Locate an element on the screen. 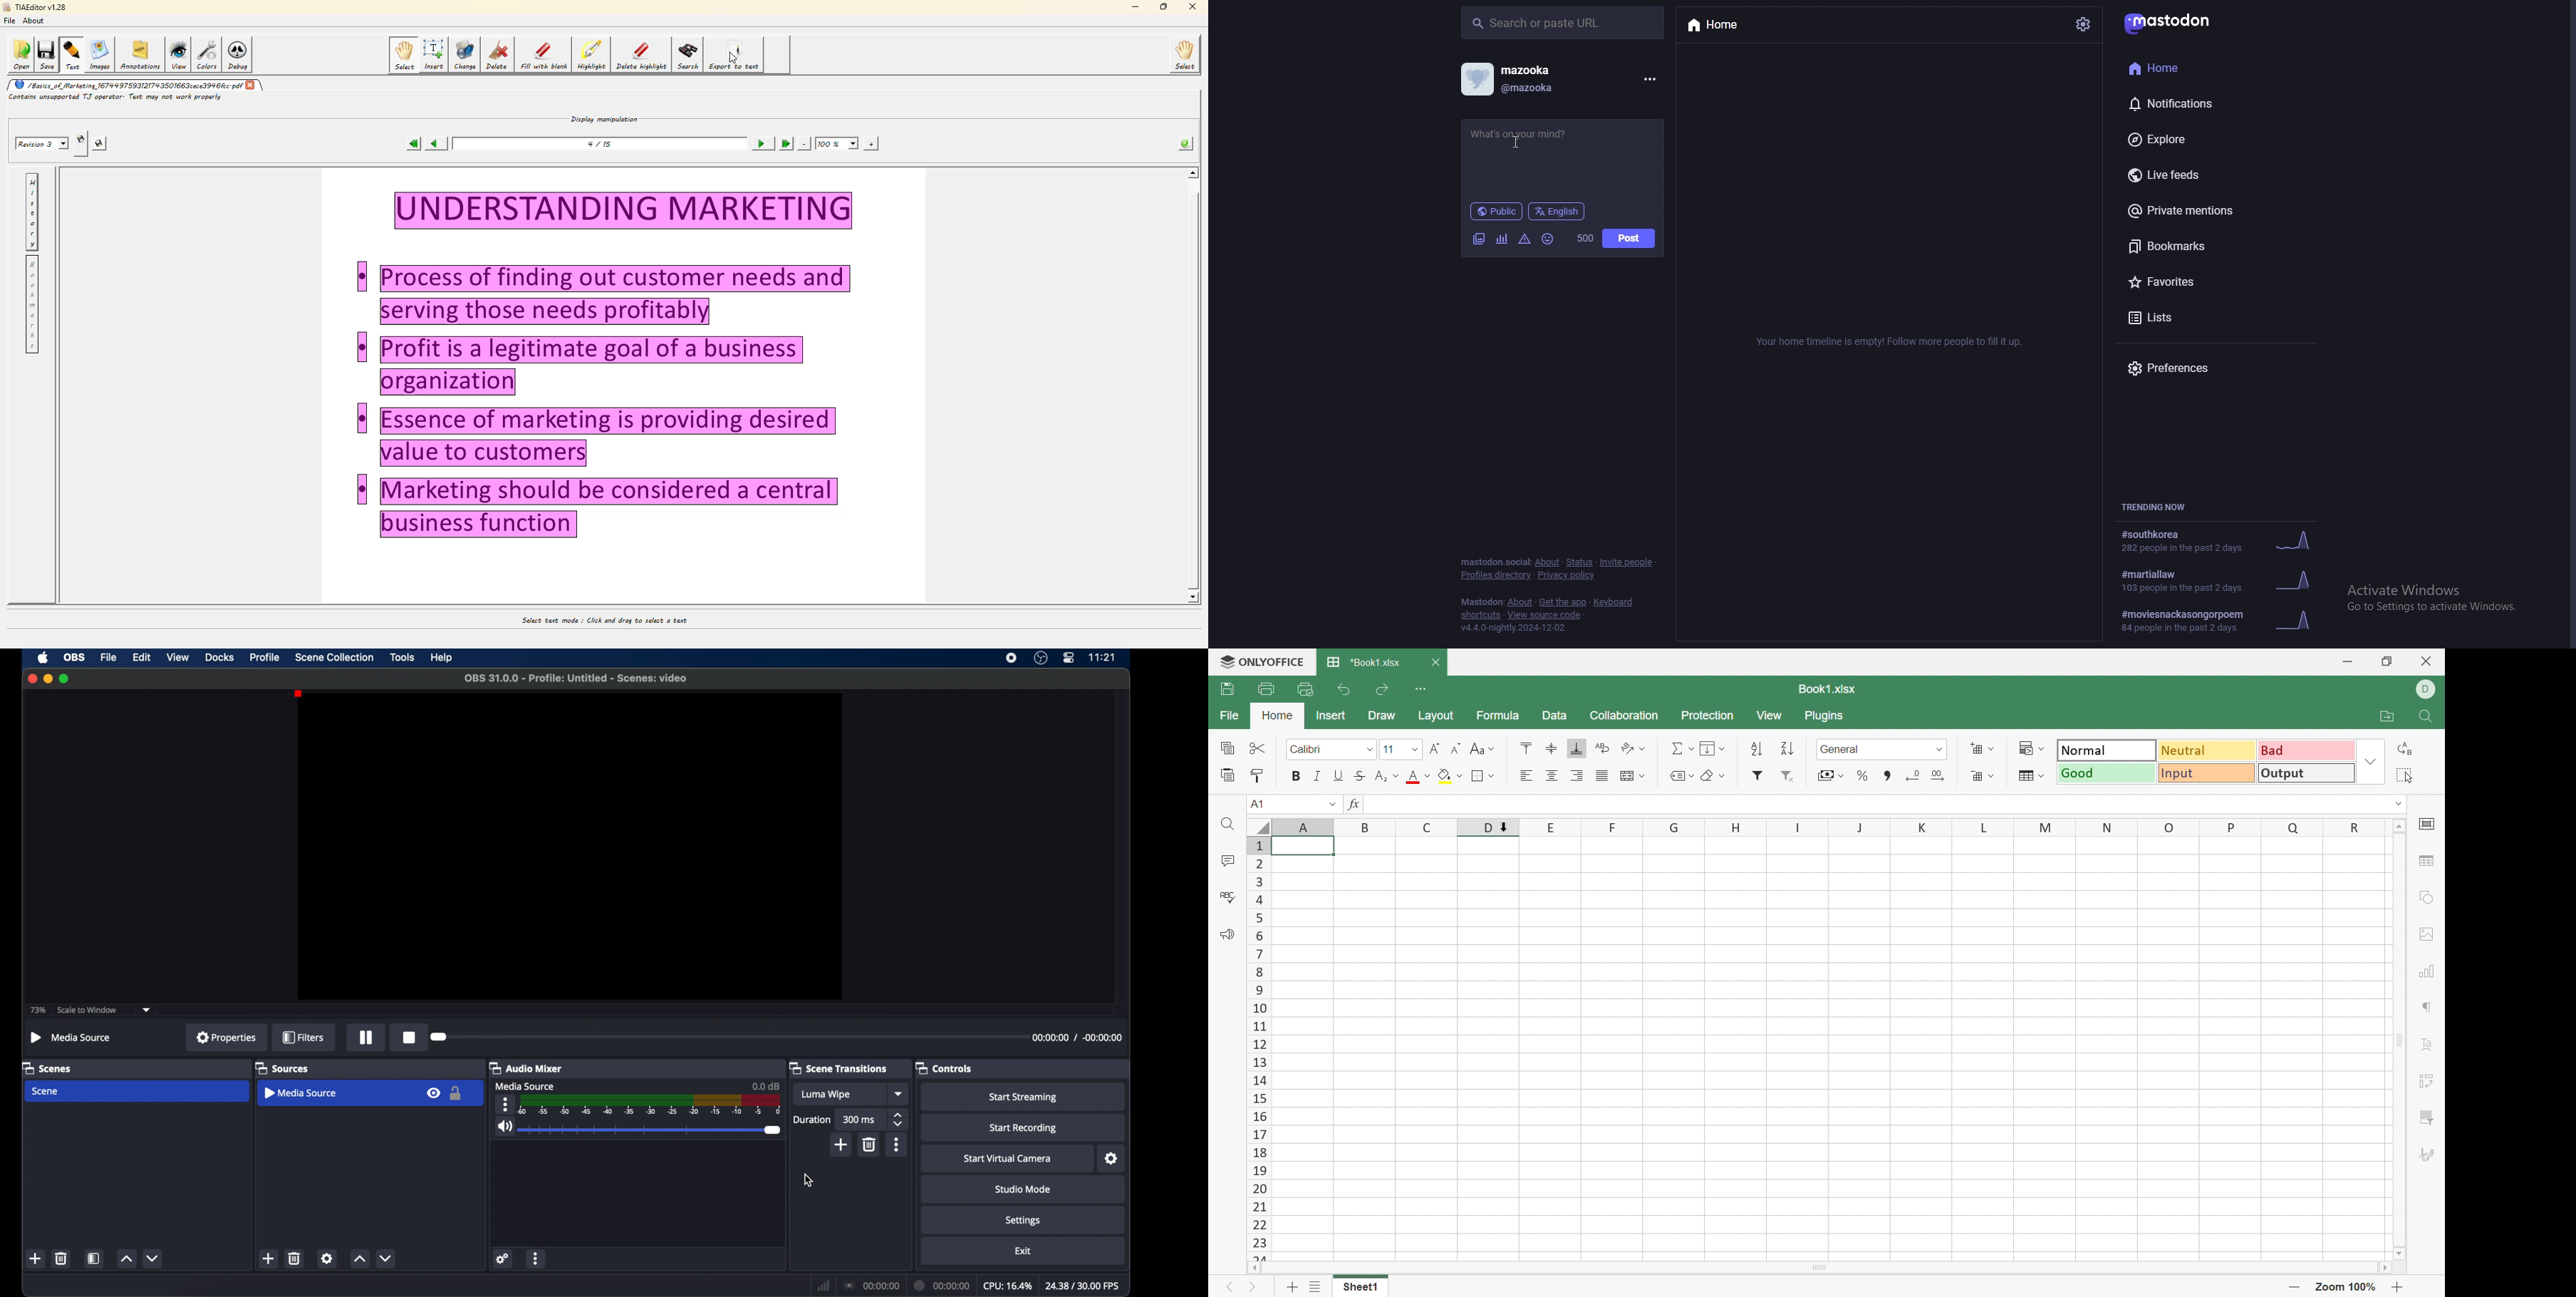  Comma style is located at coordinates (1887, 774).